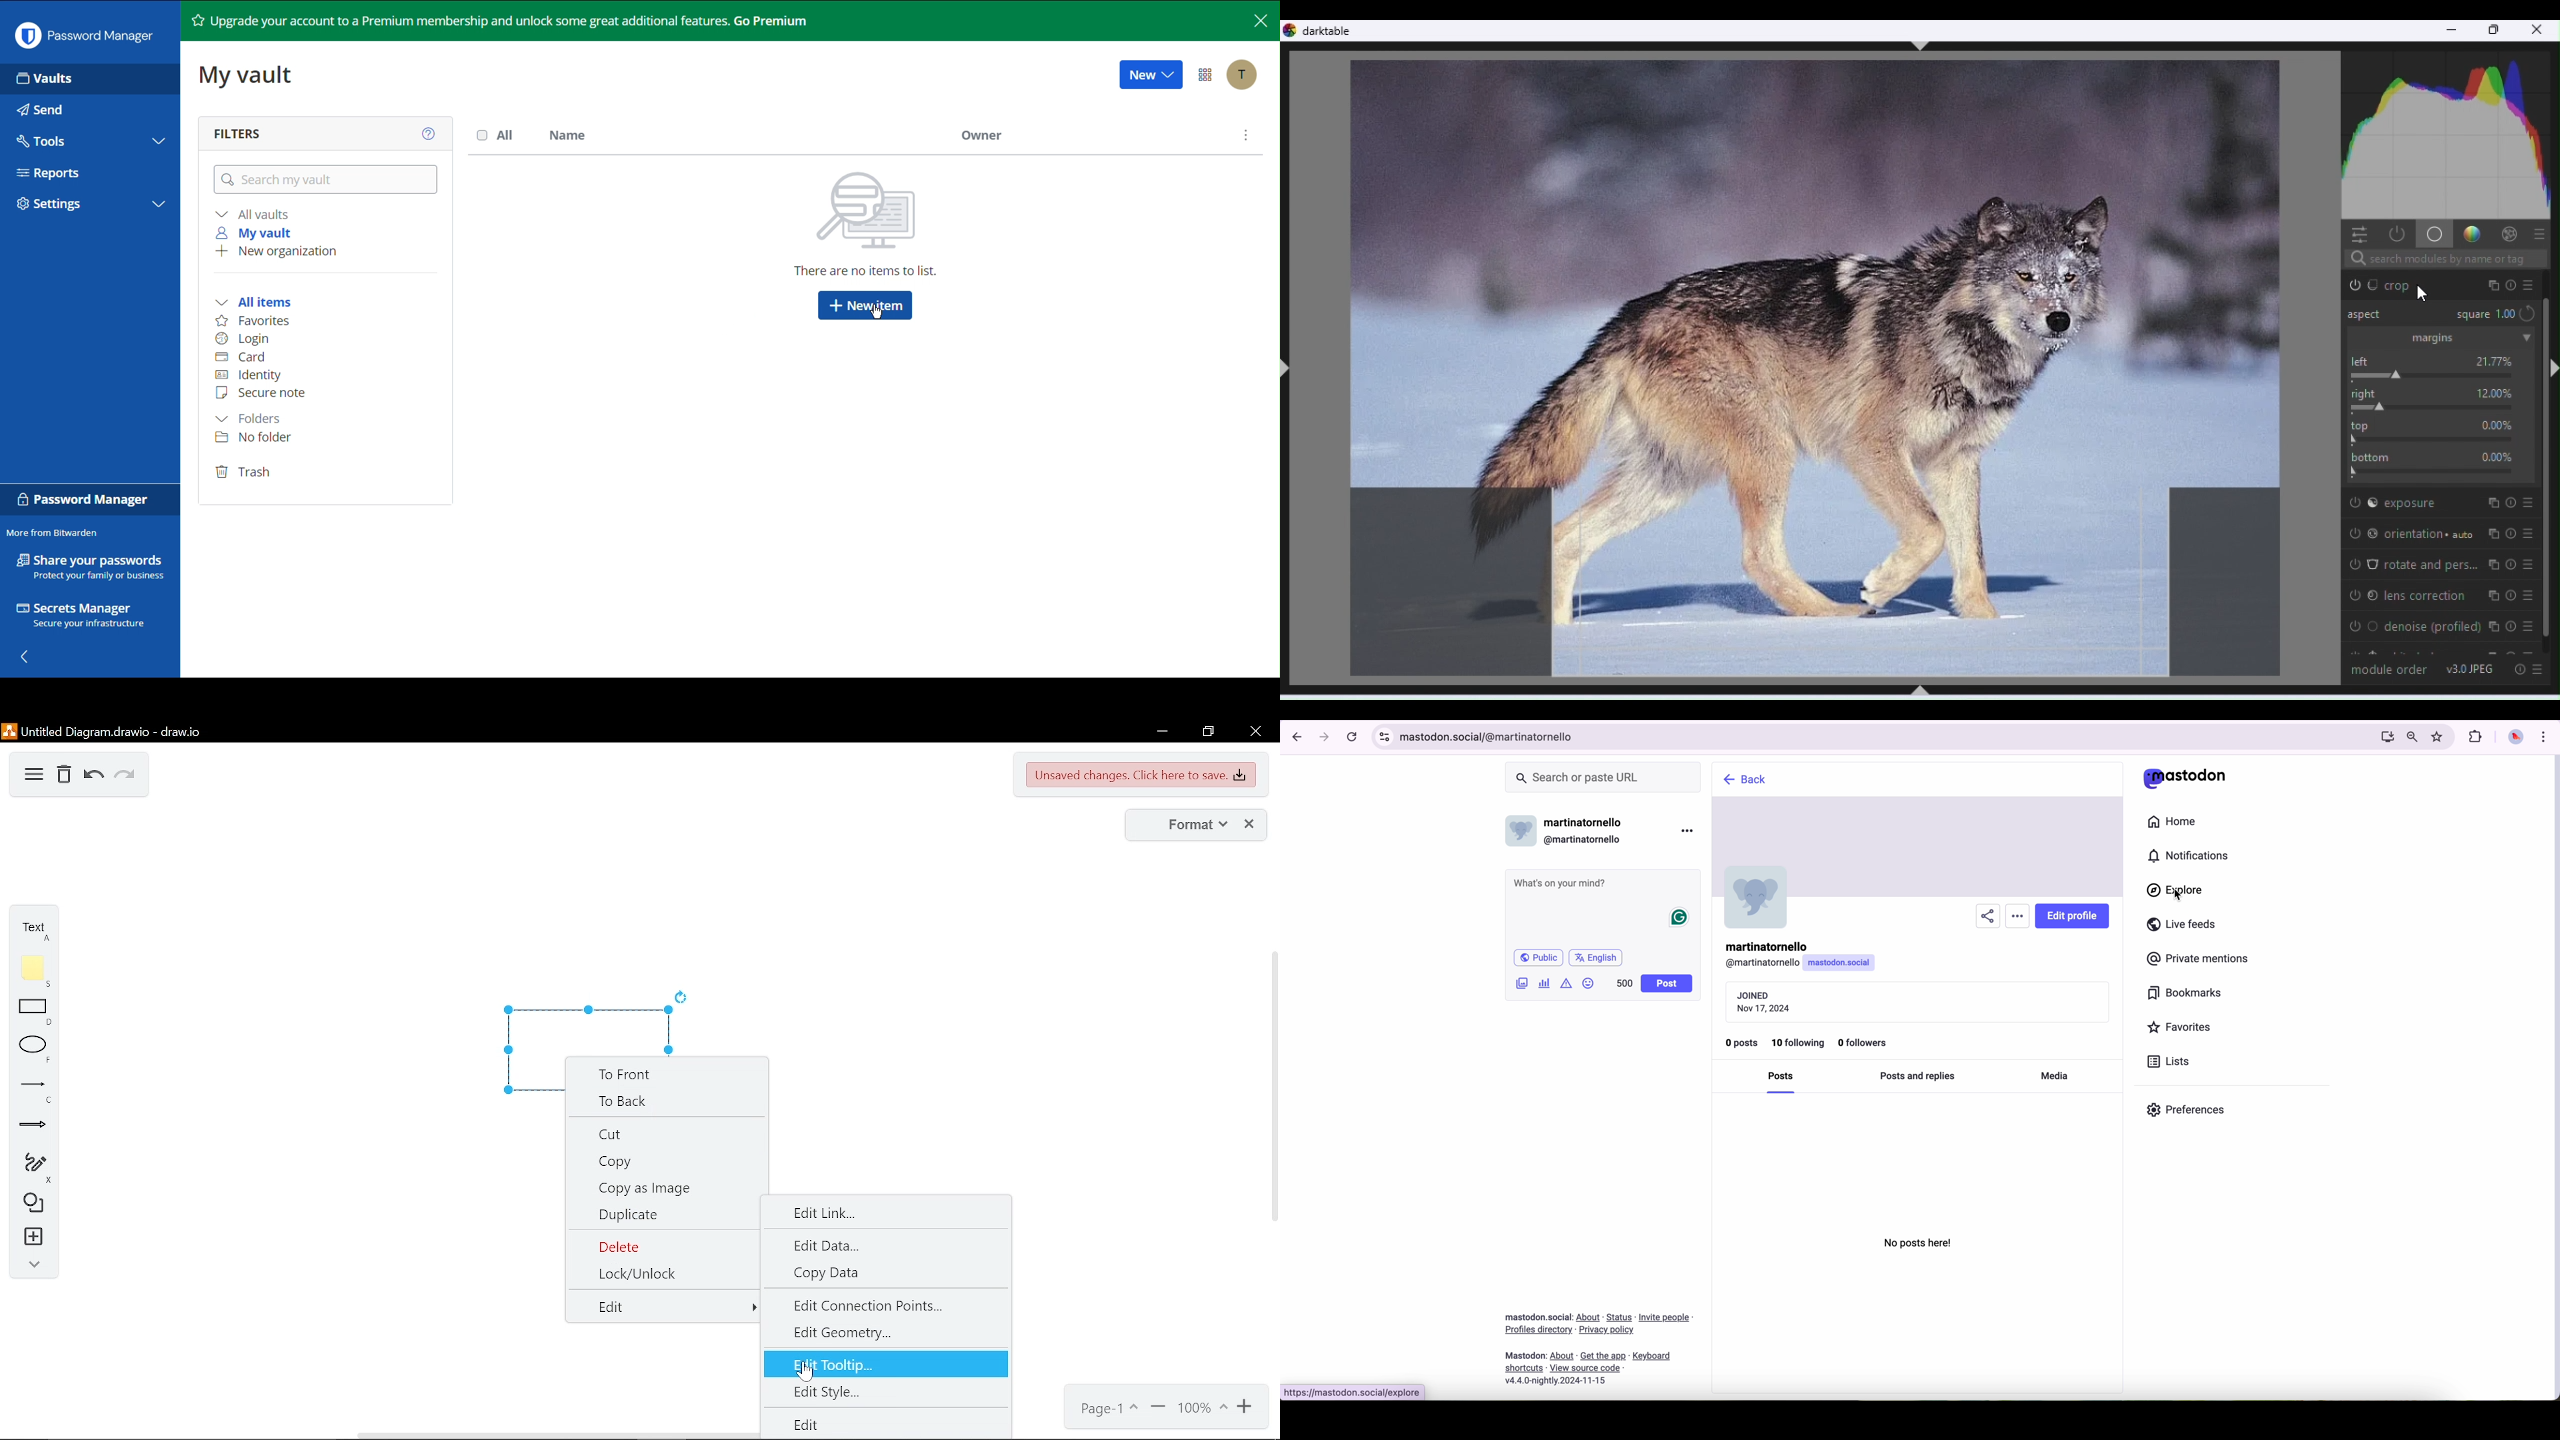 The width and height of the screenshot is (2576, 1456). I want to click on ctrl+shift+r, so click(2551, 368).